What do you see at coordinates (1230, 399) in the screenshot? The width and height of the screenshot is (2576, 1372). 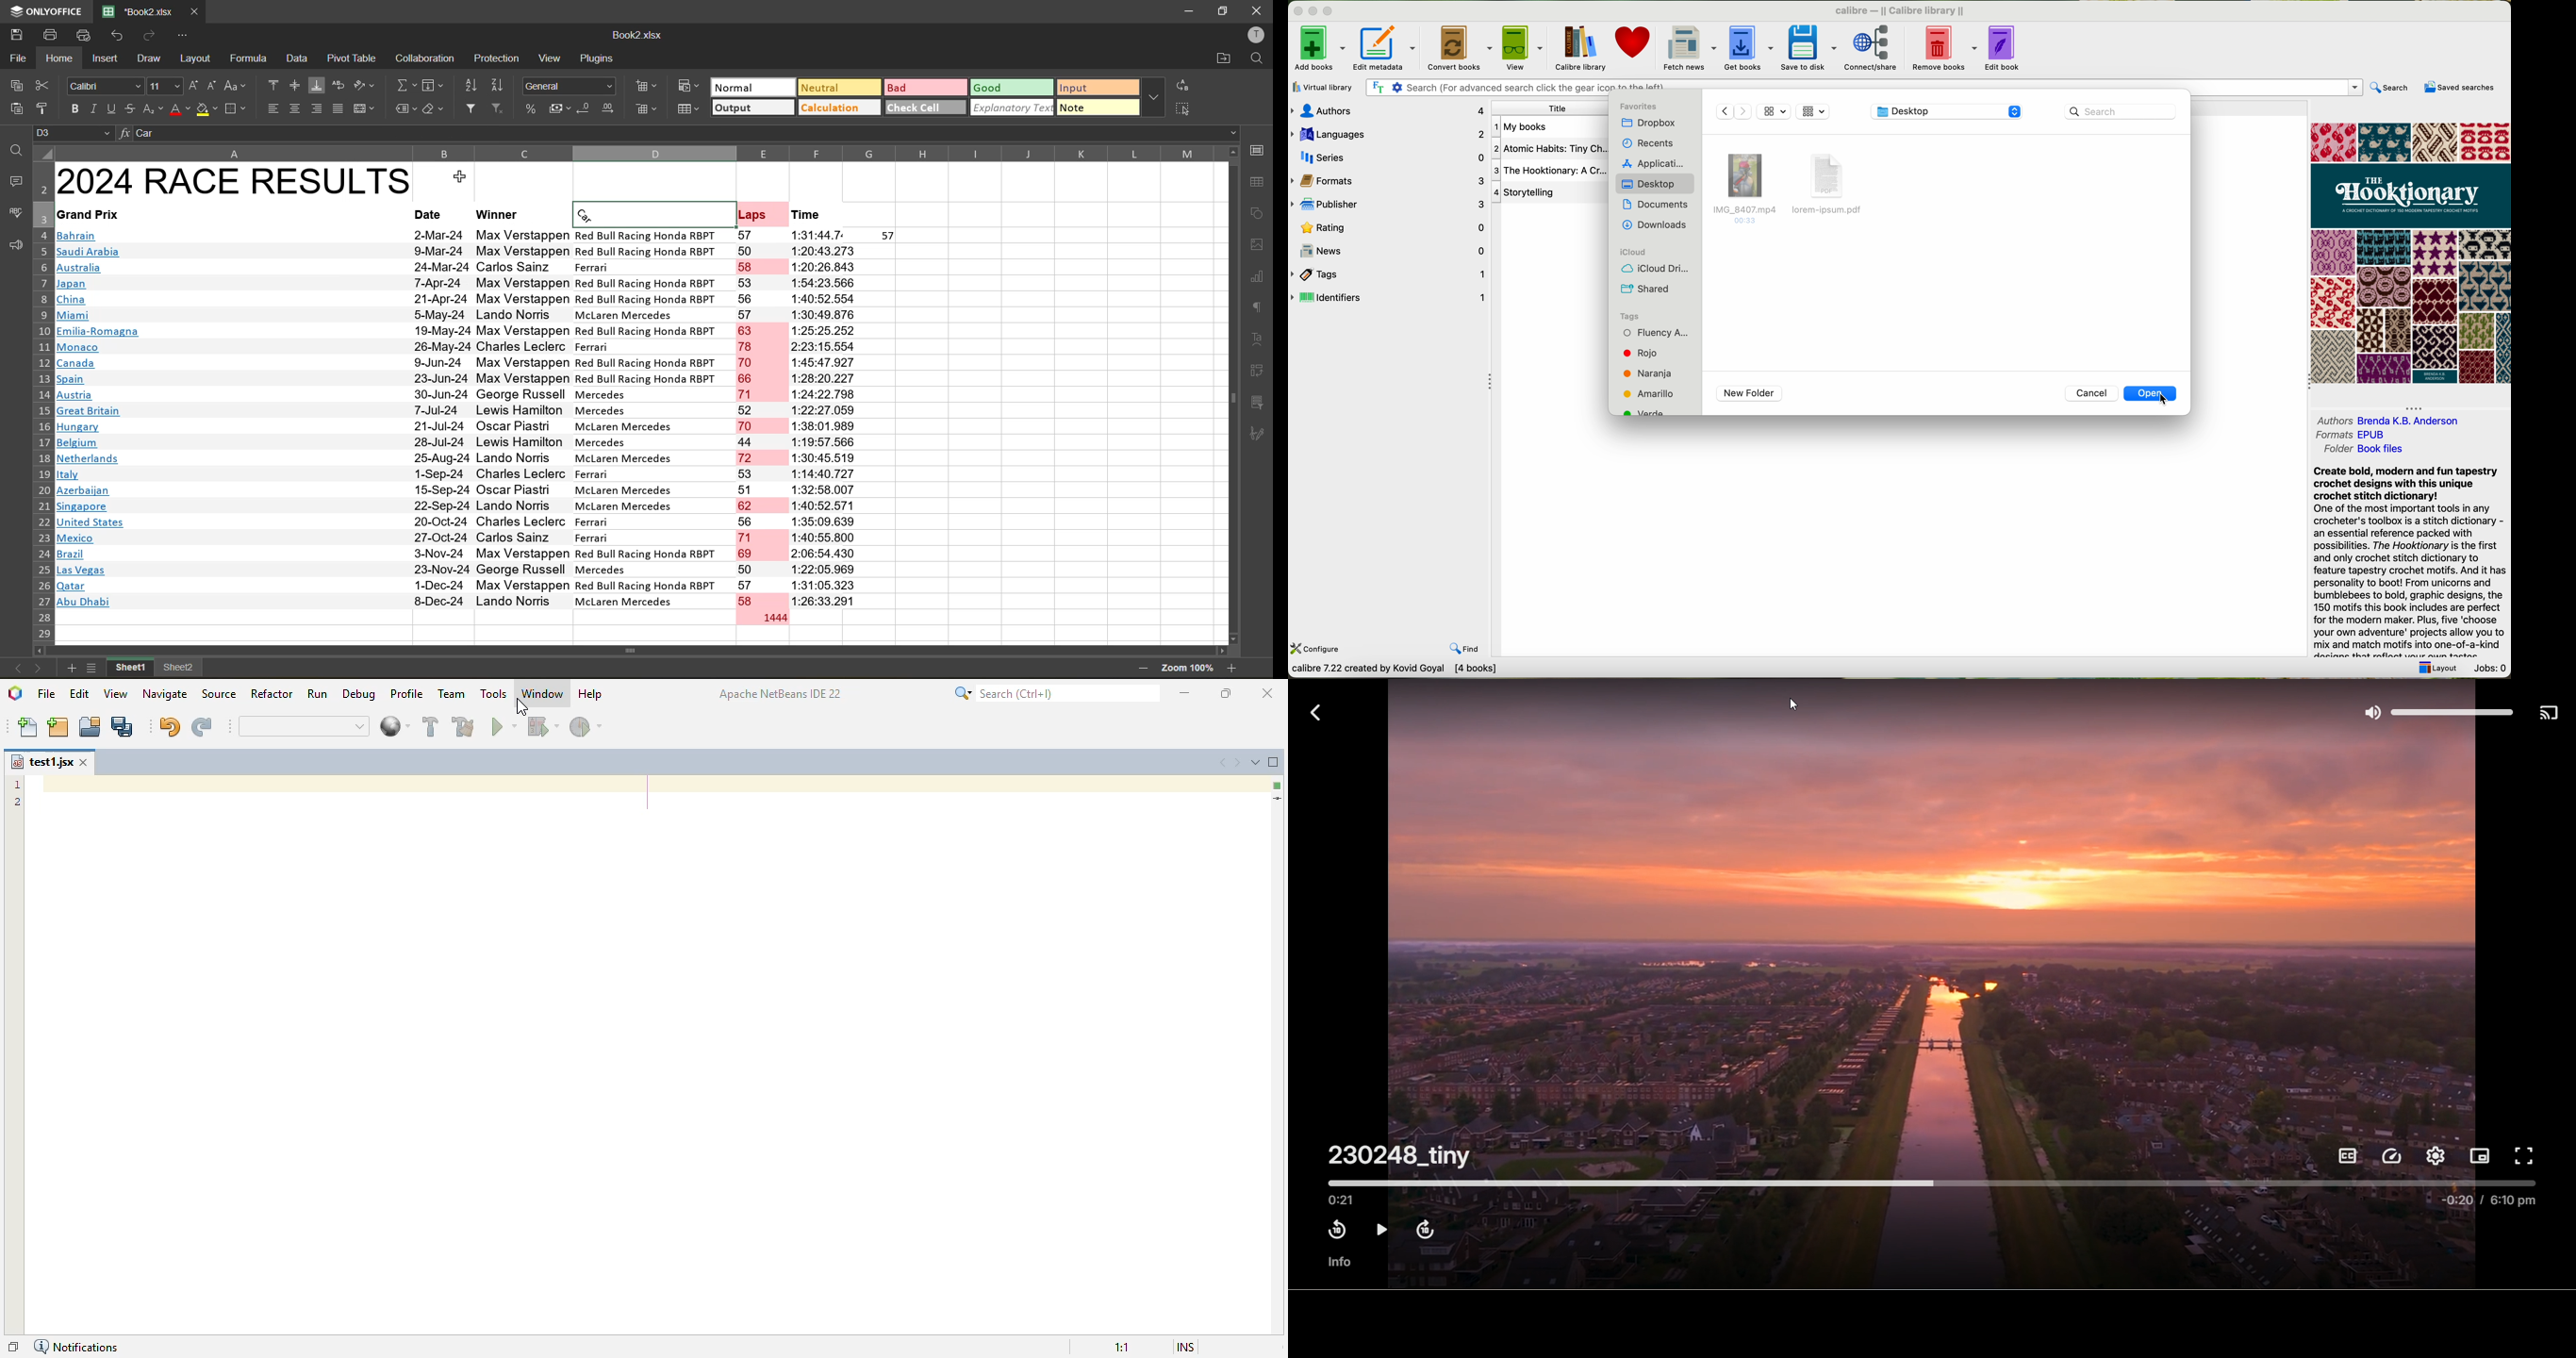 I see `Vertical scroll` at bounding box center [1230, 399].